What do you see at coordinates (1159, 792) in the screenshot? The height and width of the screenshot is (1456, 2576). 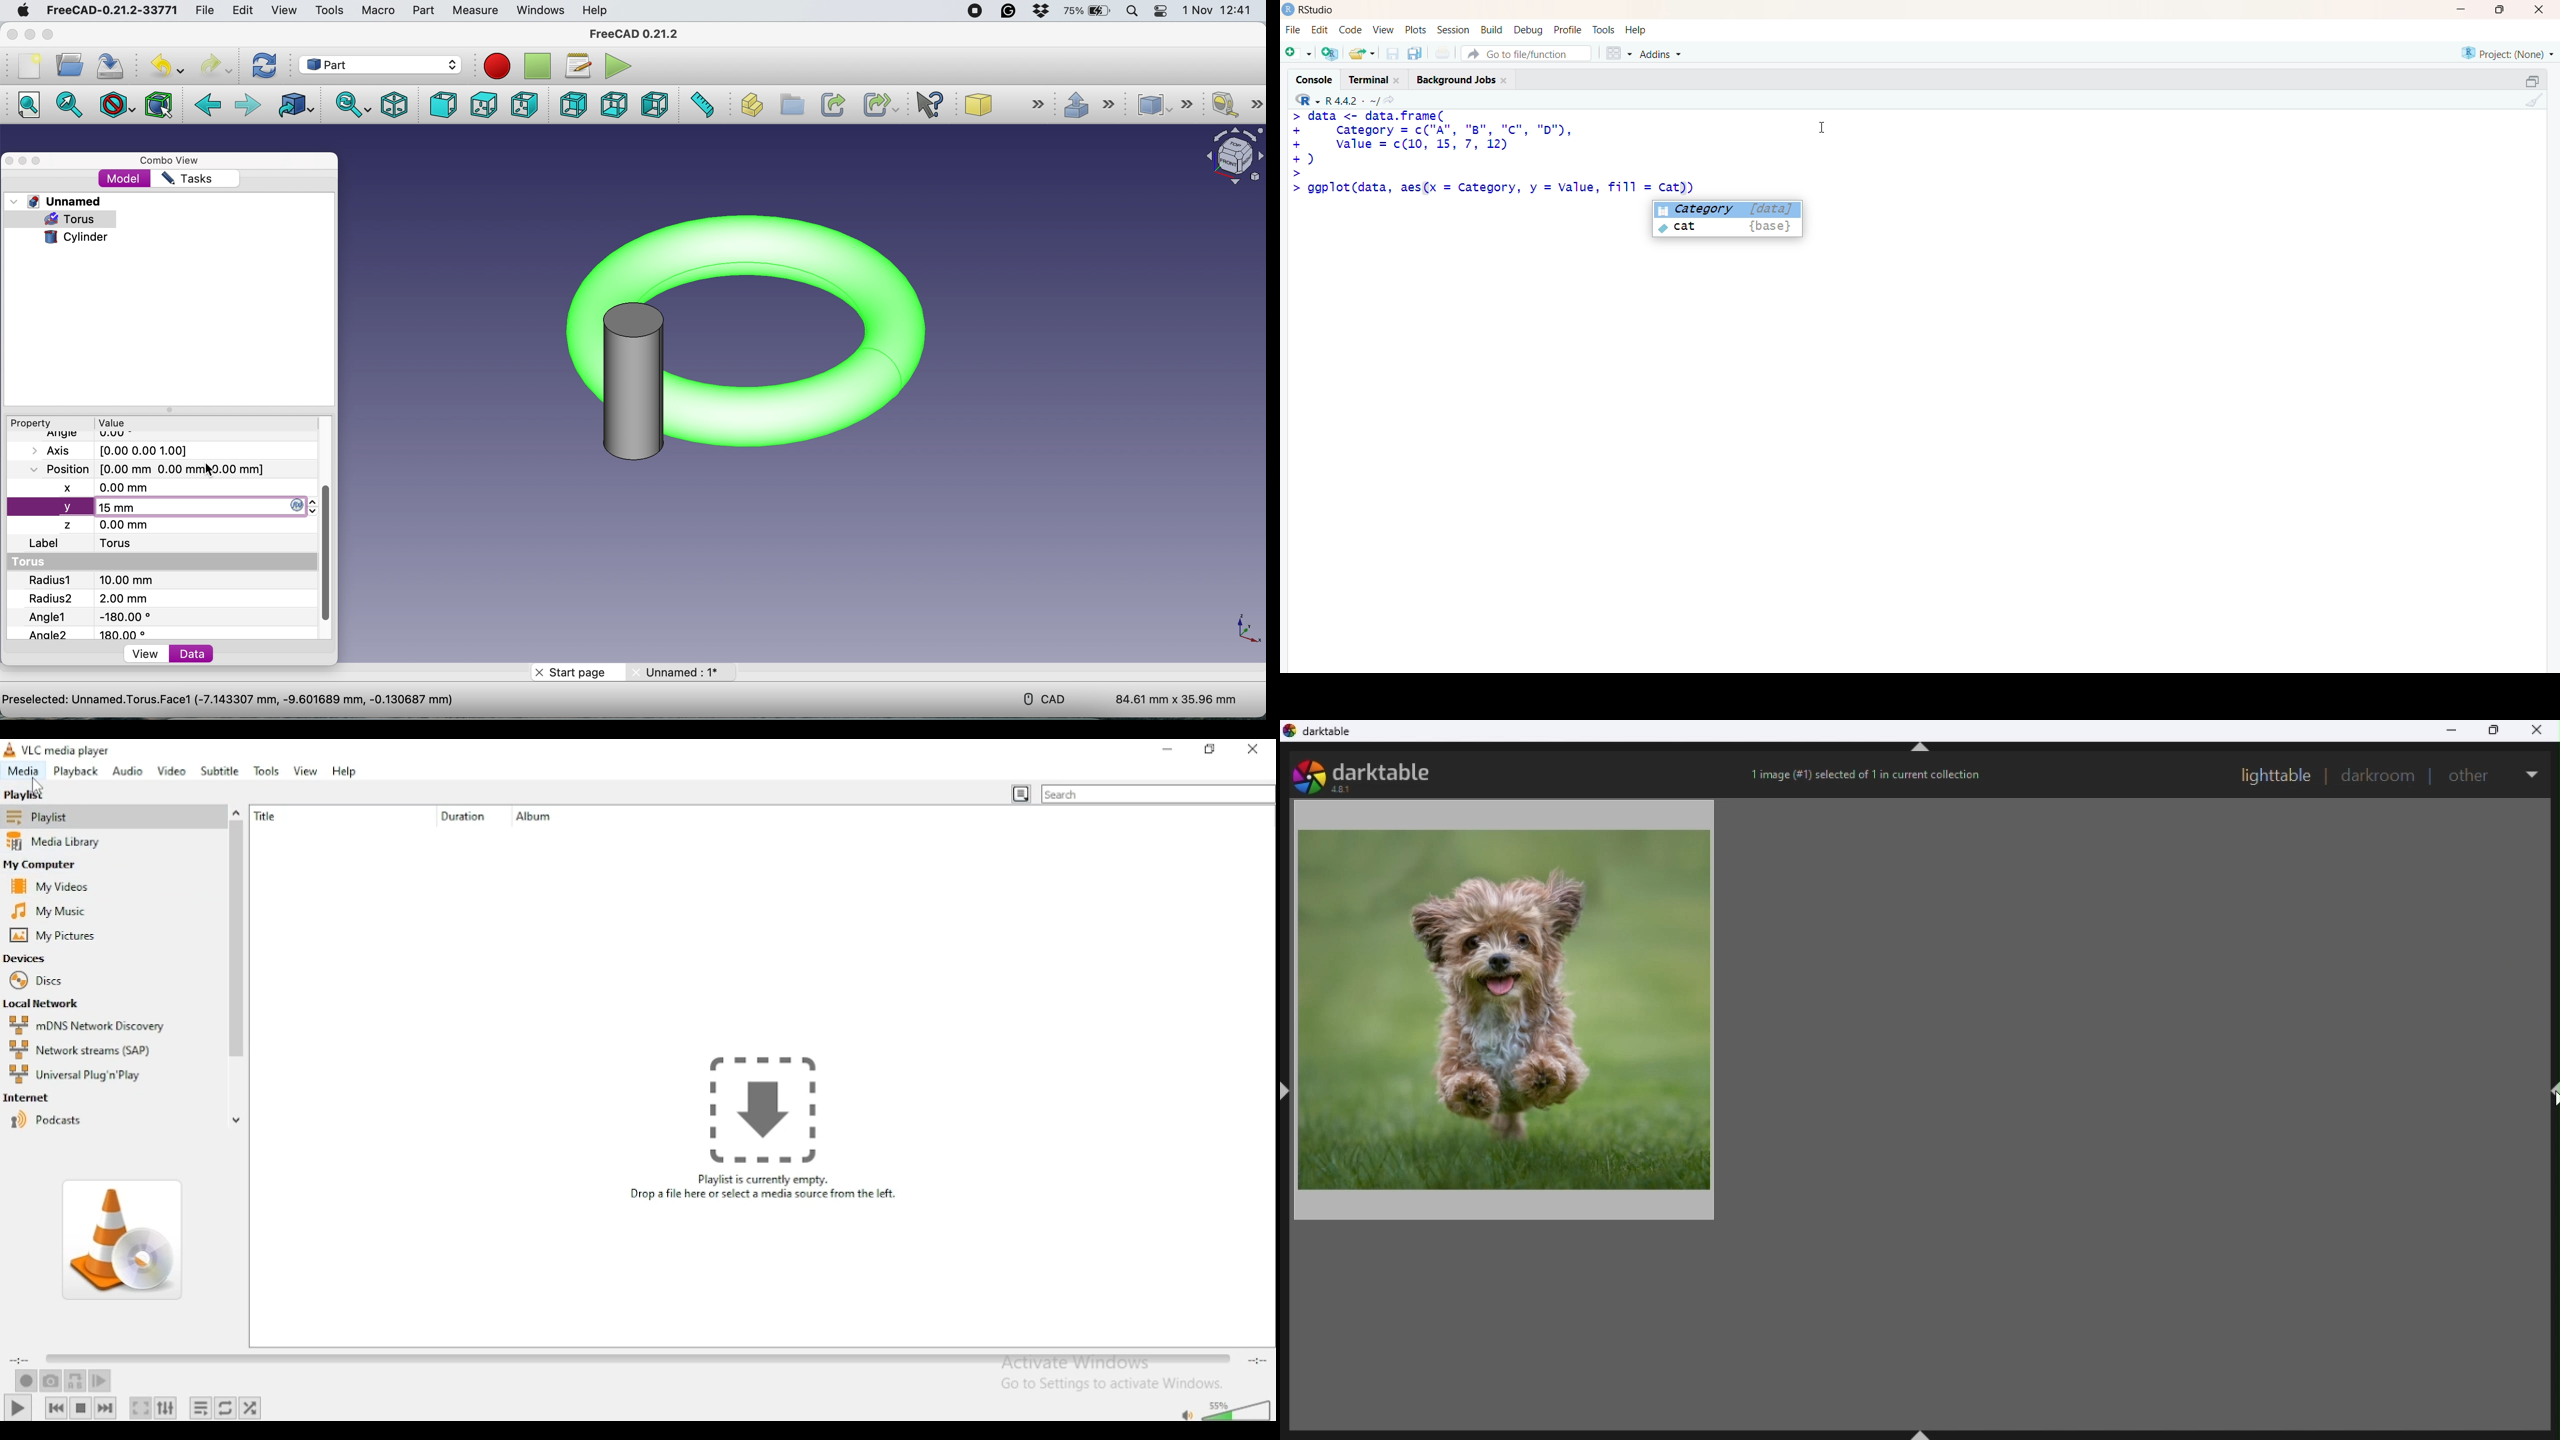 I see `toggle playlist view` at bounding box center [1159, 792].